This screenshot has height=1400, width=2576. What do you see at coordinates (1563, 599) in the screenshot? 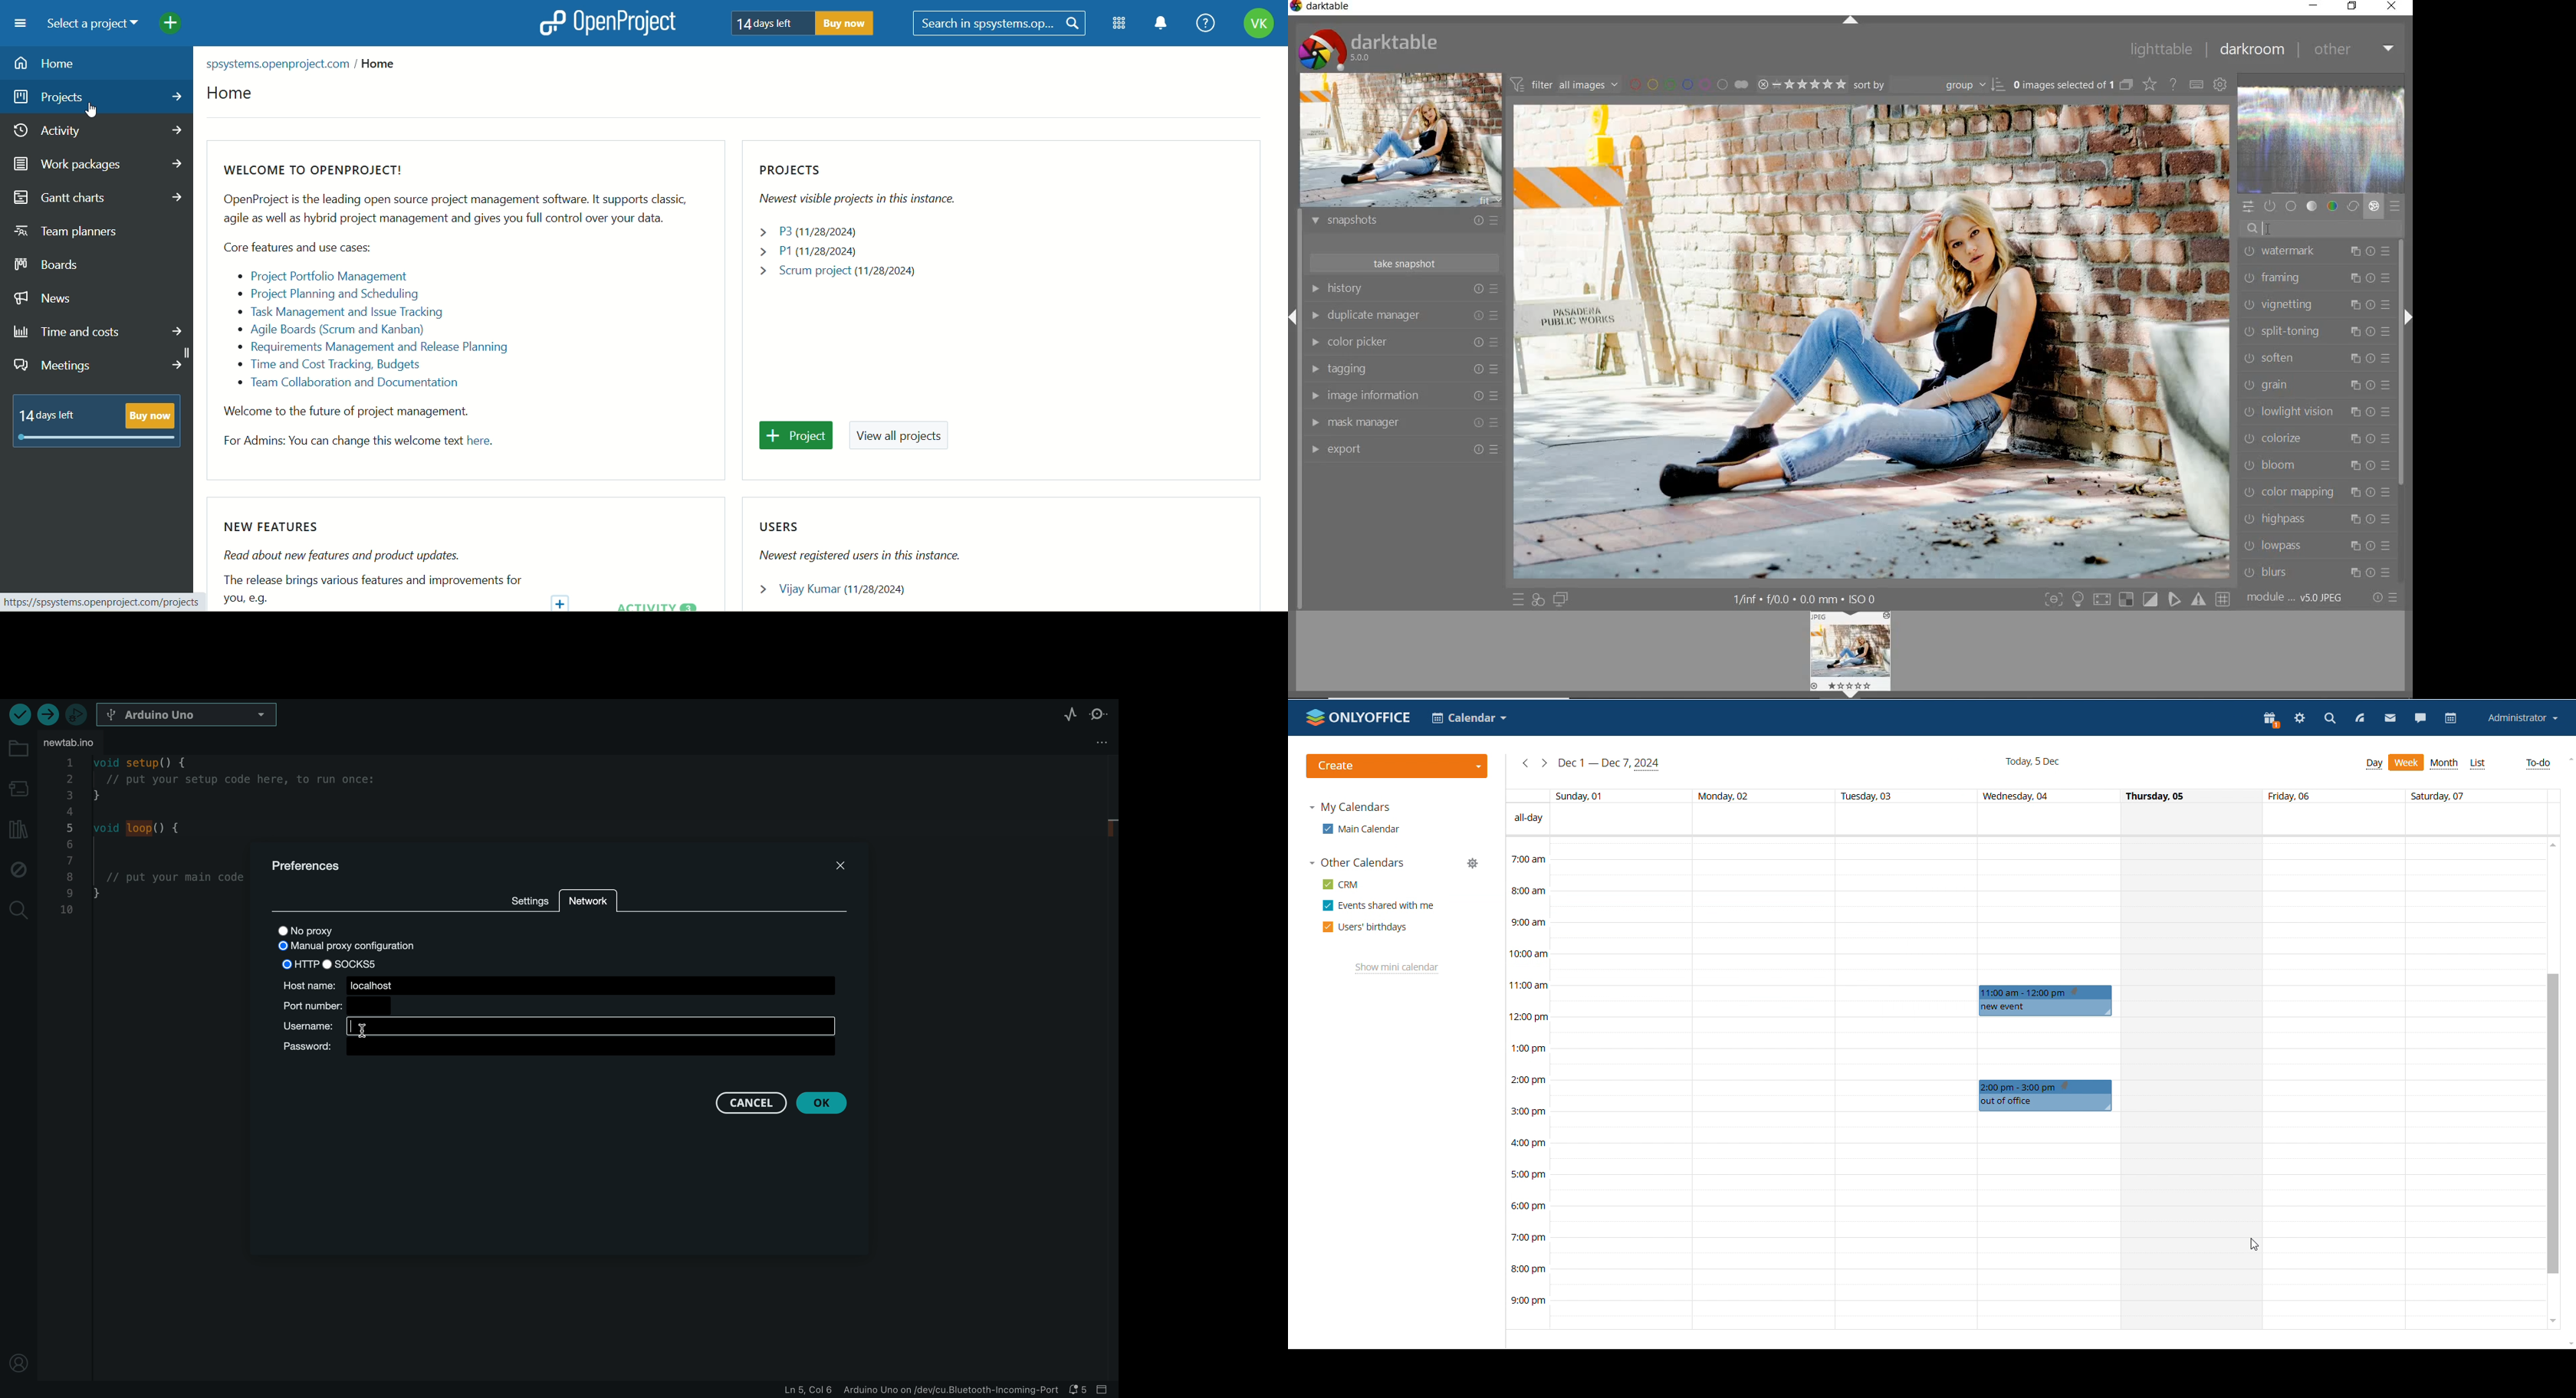
I see `display a second darkroom image below` at bounding box center [1563, 599].